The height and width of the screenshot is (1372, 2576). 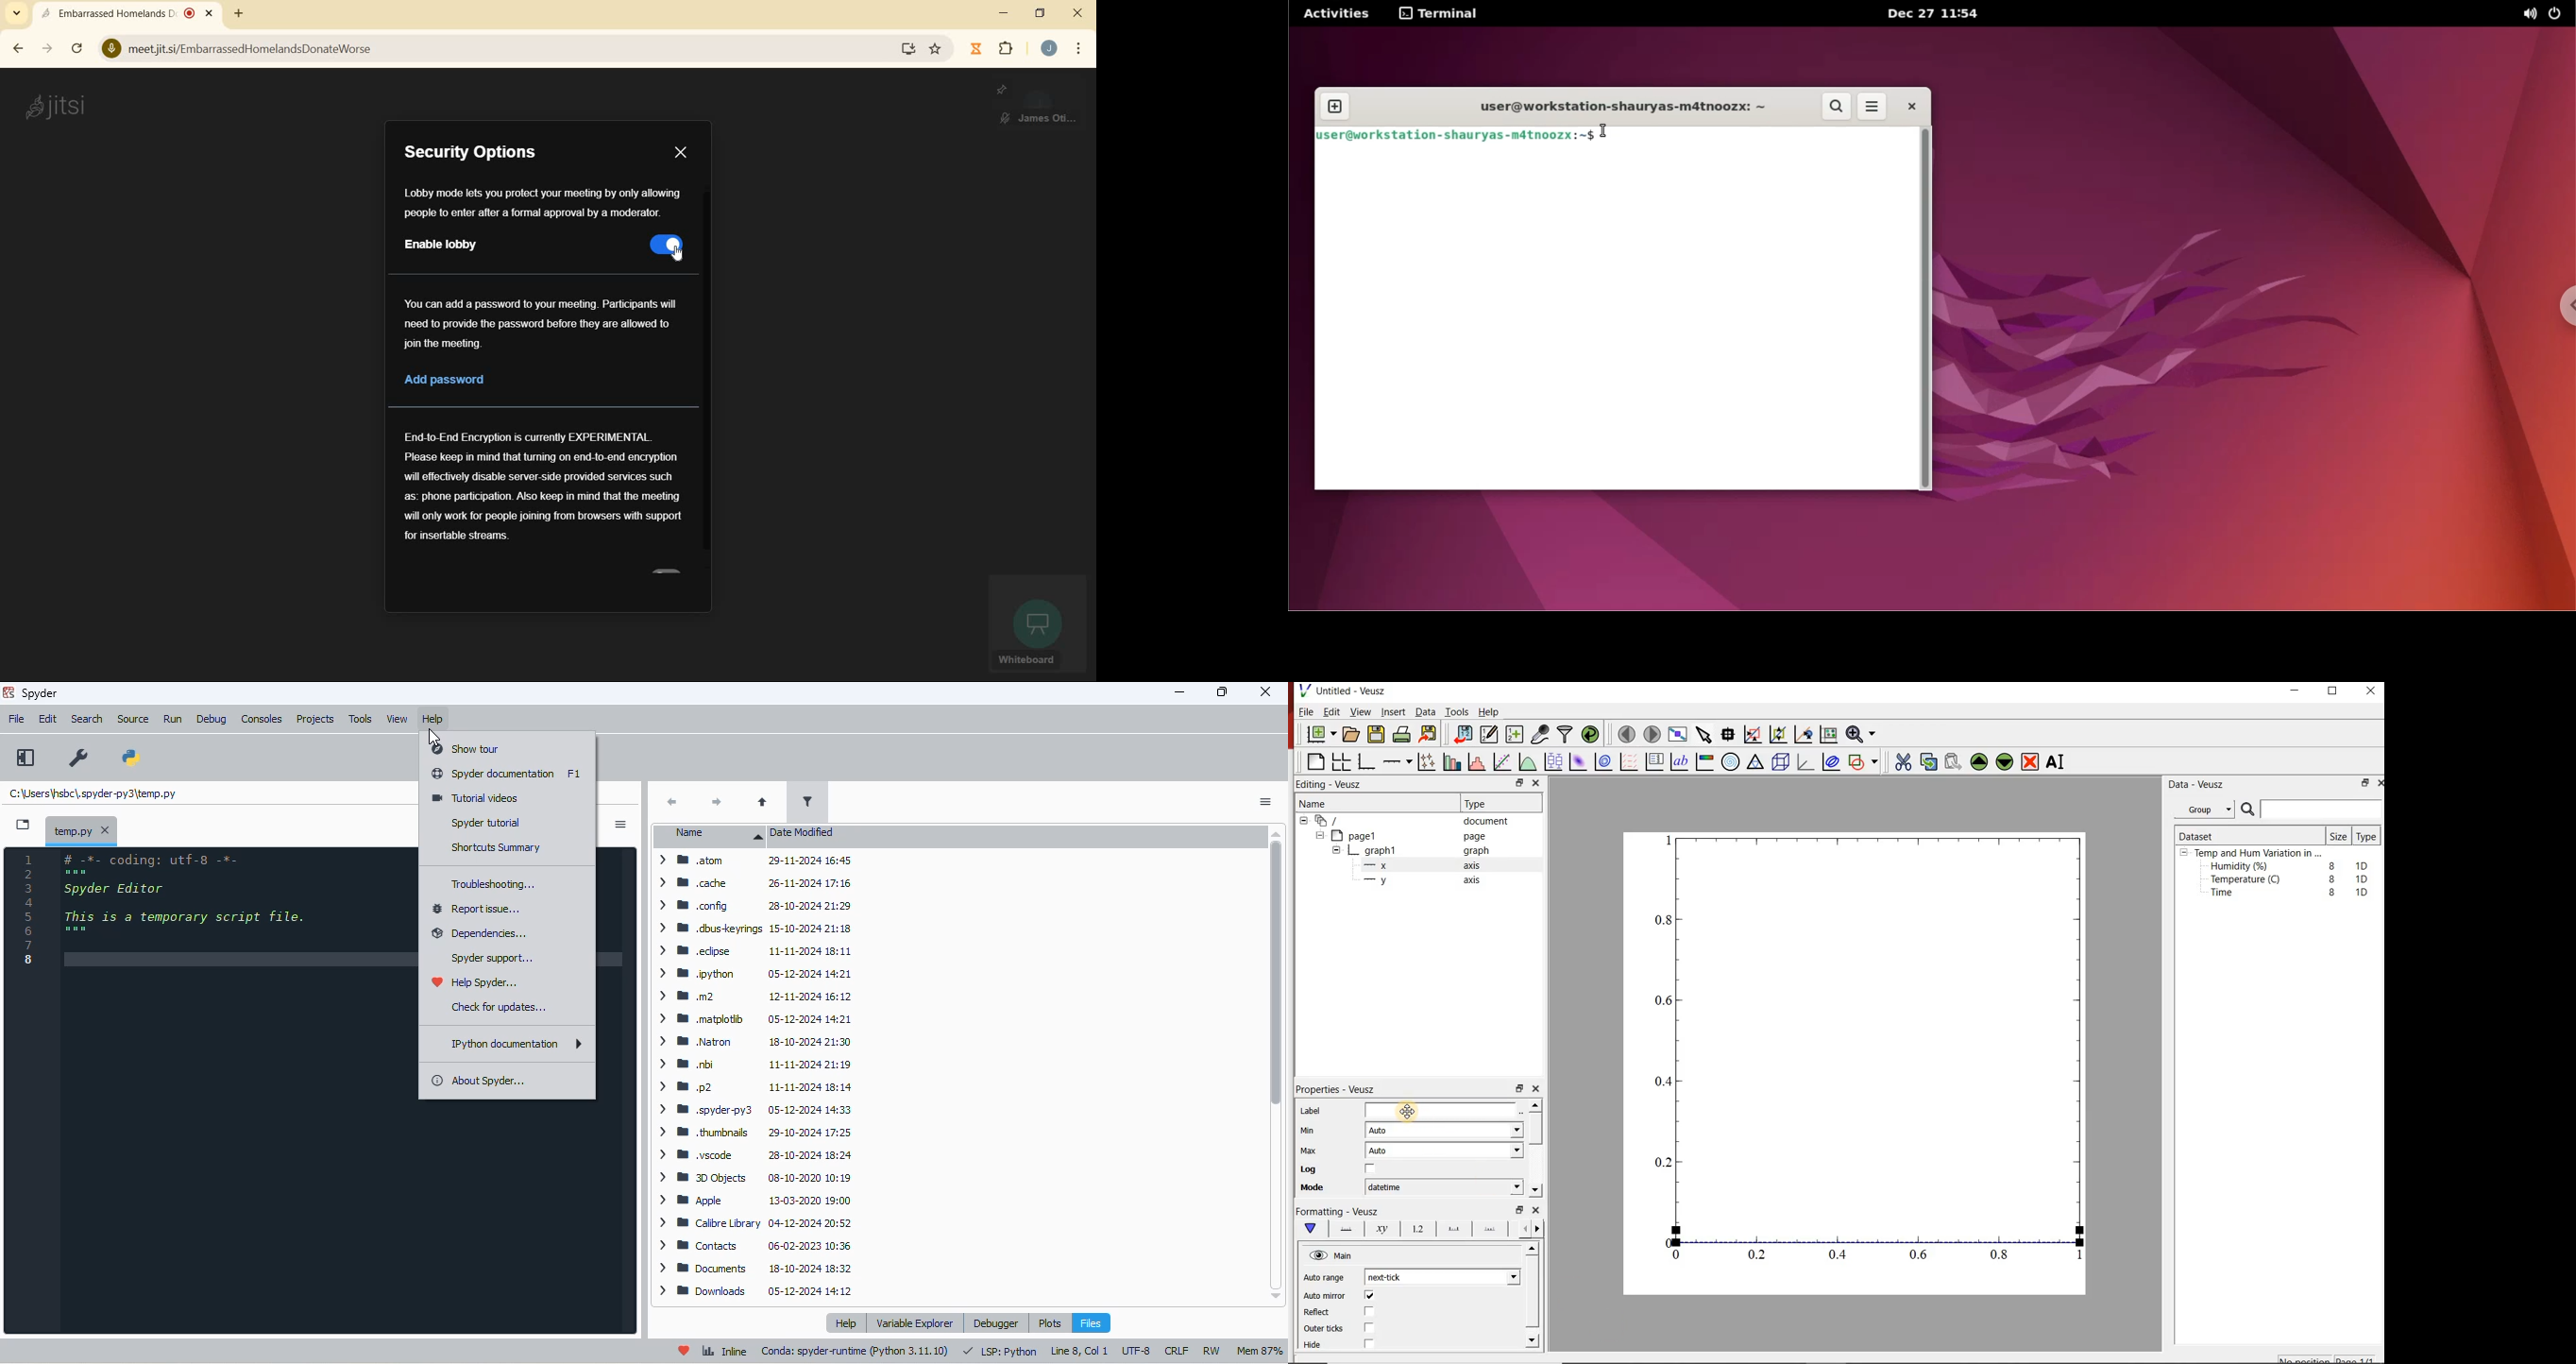 I want to click on > WB spyder-py3 05-12-2024 14:33, so click(x=754, y=1110).